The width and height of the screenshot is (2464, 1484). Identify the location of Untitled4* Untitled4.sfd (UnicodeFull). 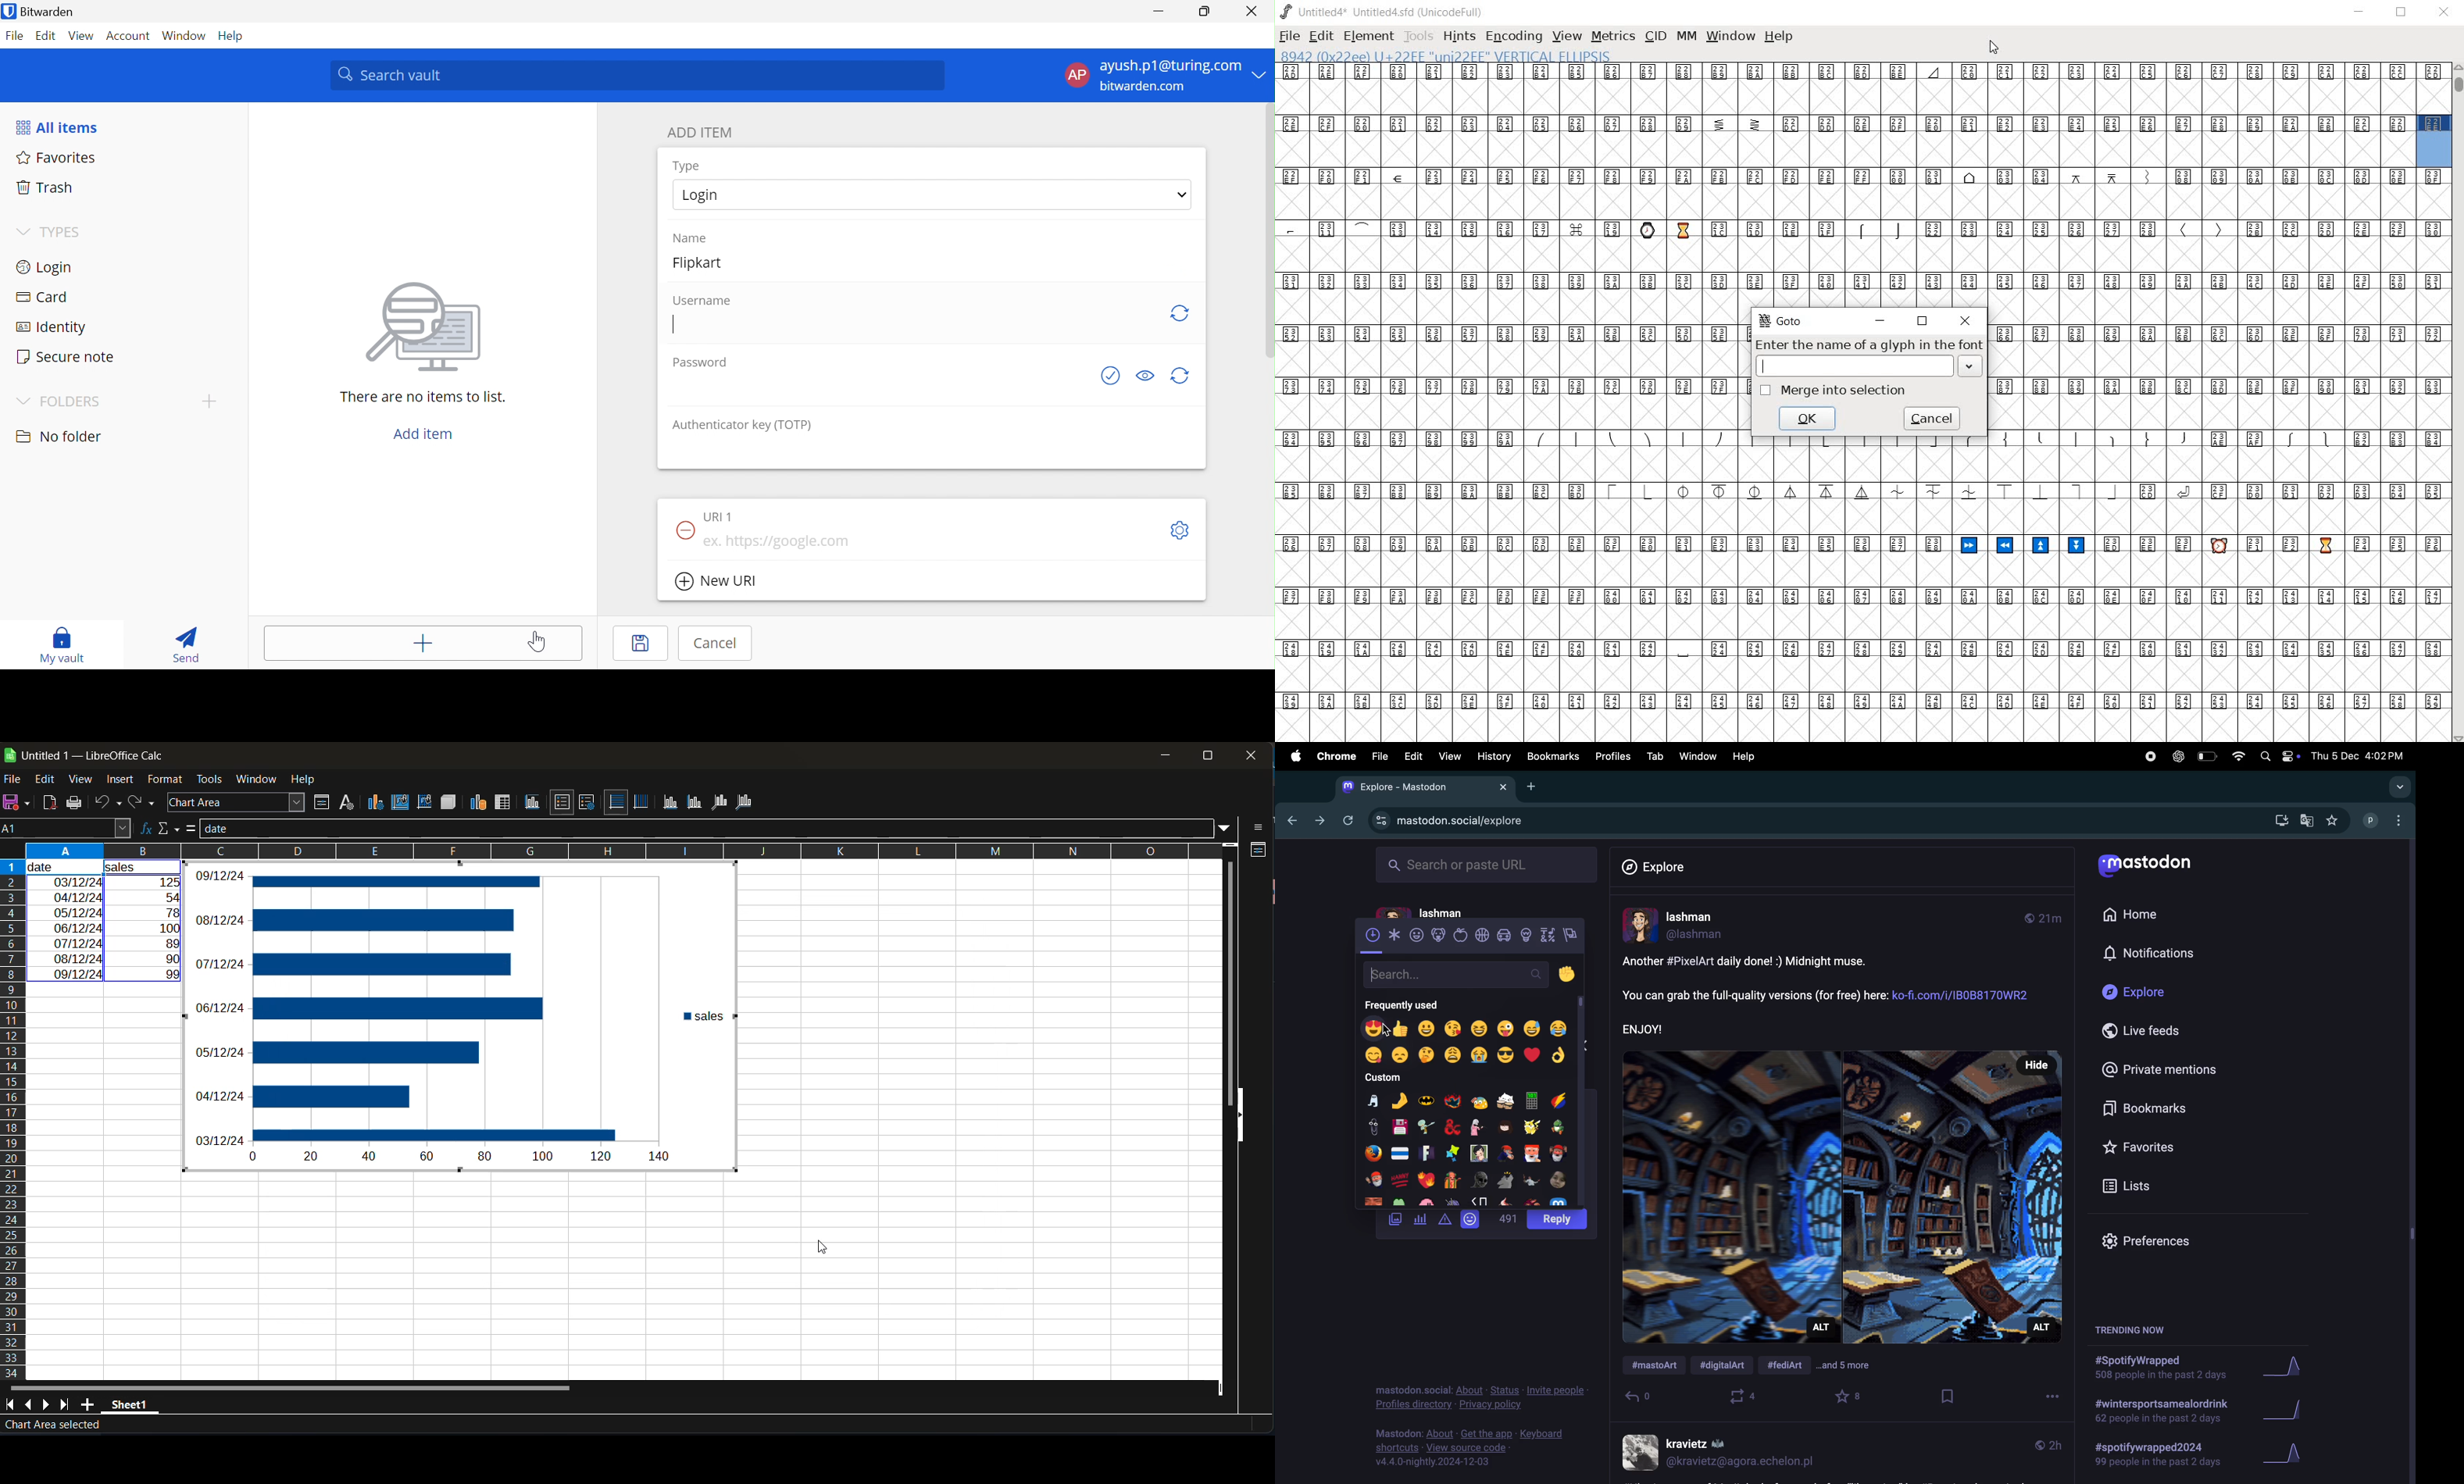
(1382, 12).